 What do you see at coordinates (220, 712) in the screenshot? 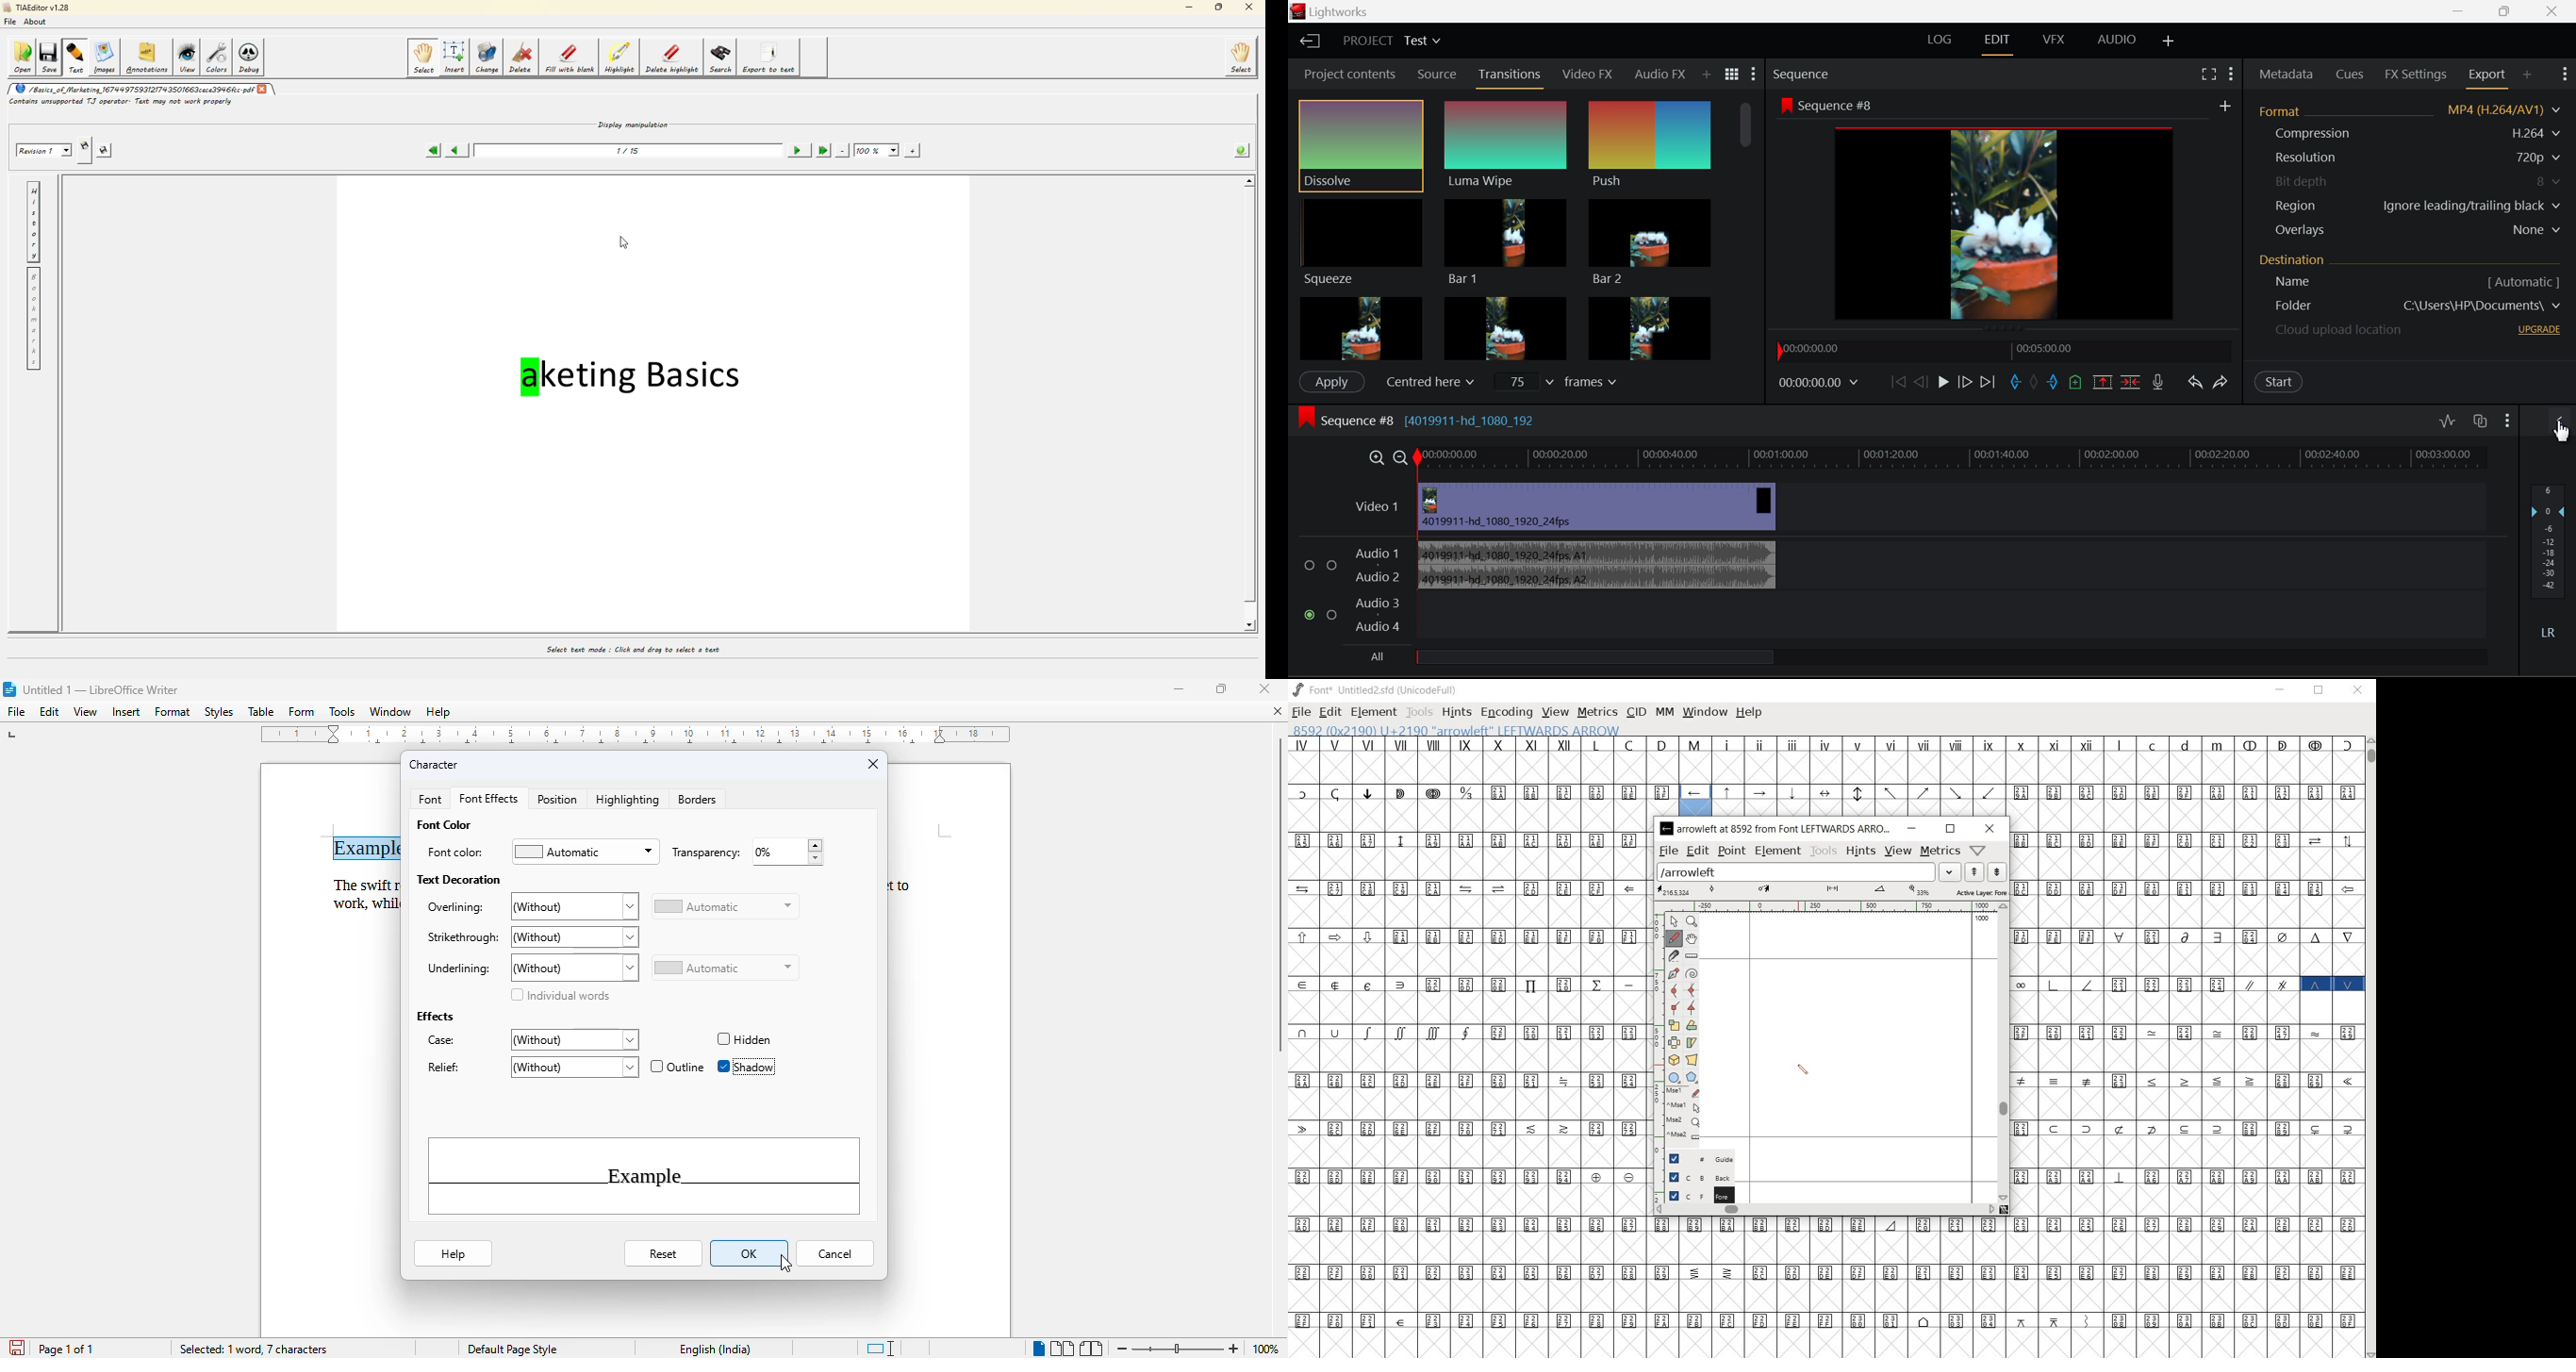
I see `styles` at bounding box center [220, 712].